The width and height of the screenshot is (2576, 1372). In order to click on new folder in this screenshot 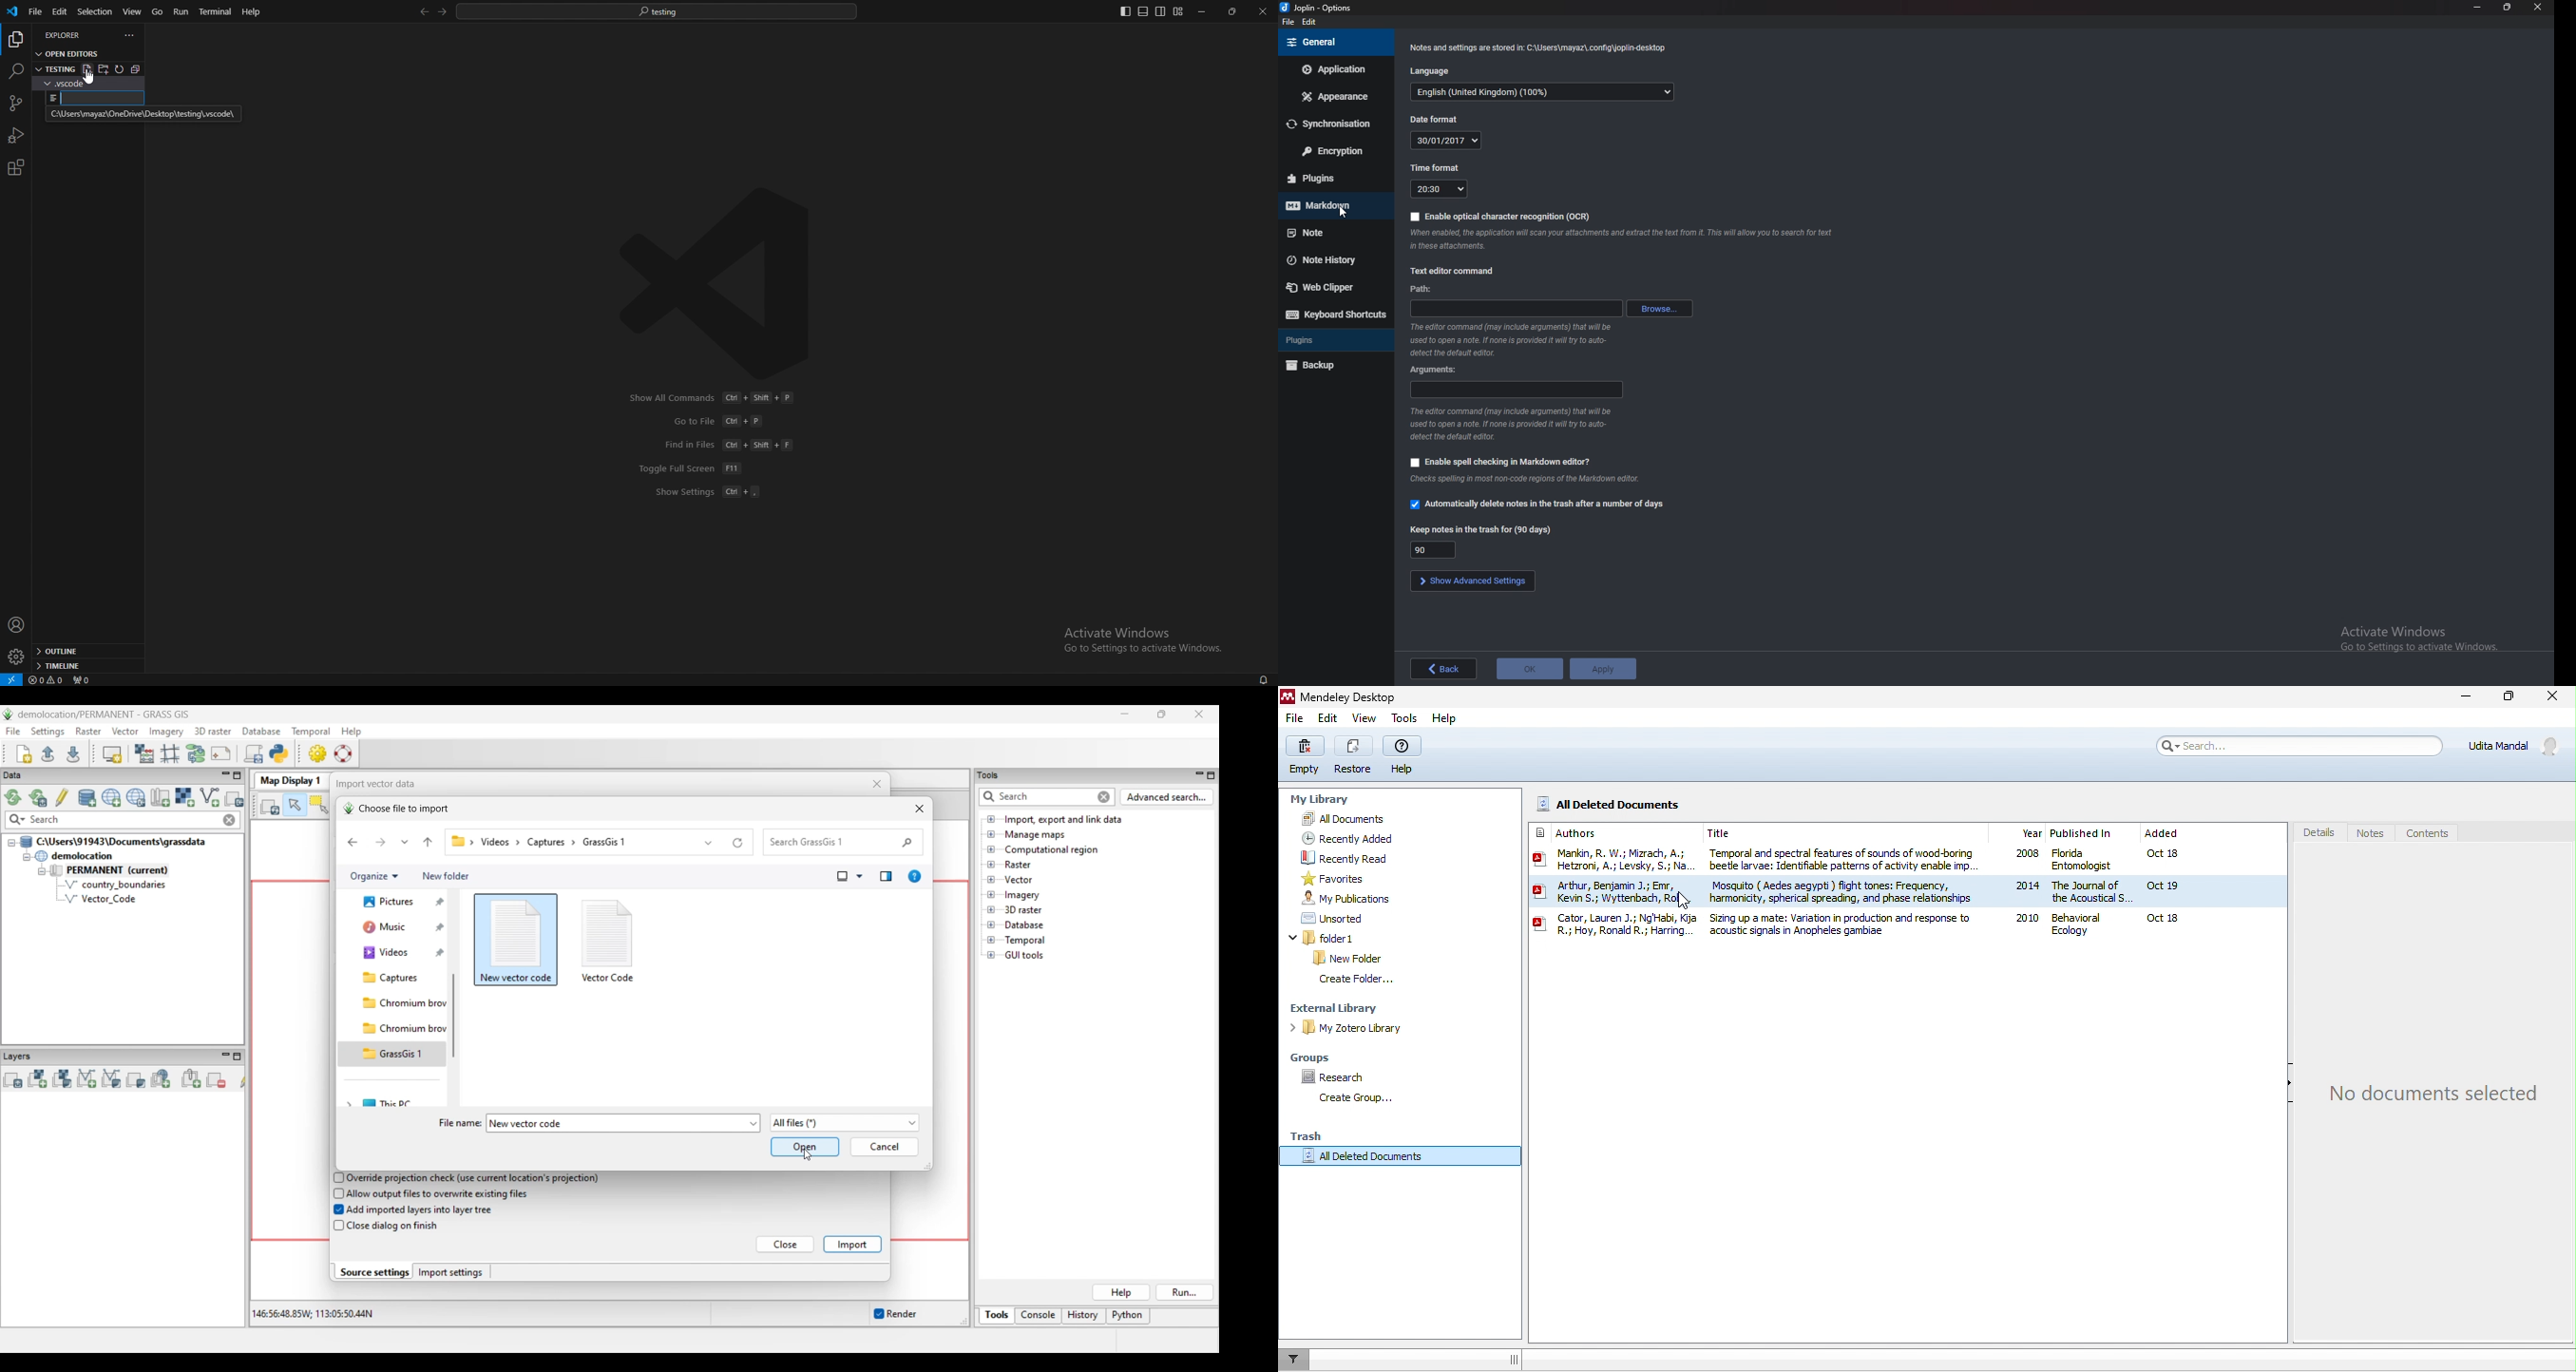, I will do `click(1348, 957)`.